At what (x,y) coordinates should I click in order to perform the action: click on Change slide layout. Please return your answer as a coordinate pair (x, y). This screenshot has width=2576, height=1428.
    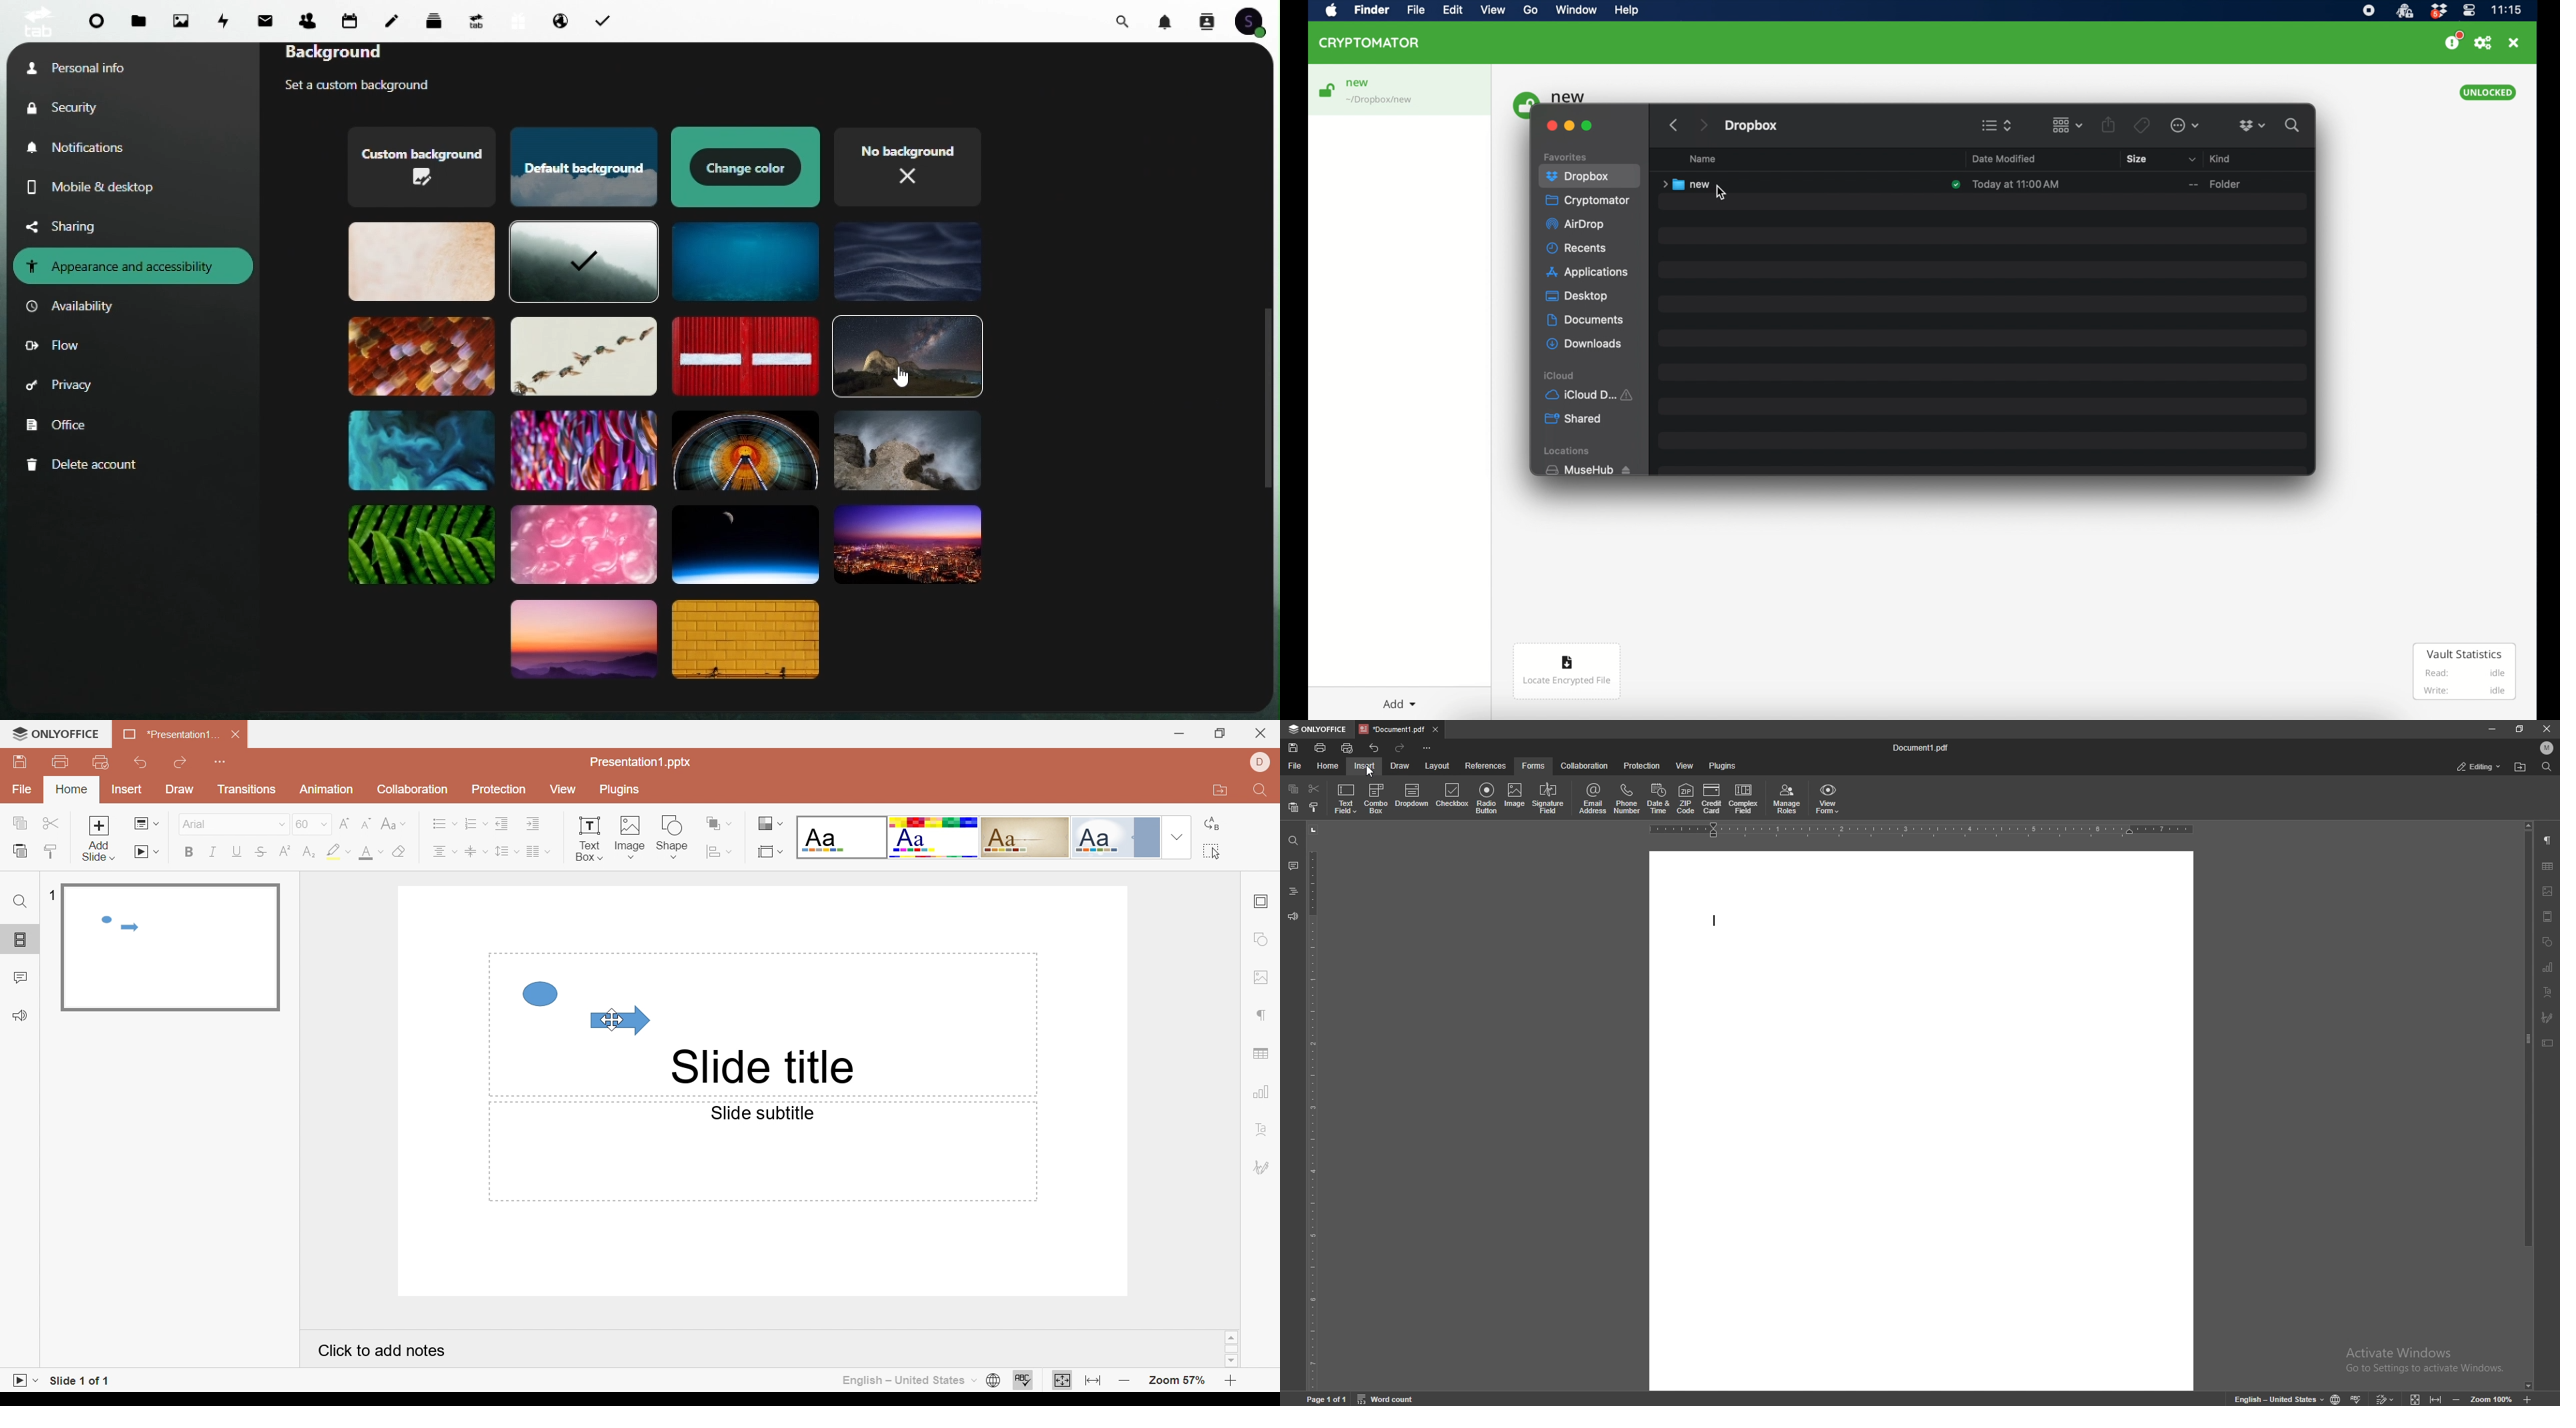
    Looking at the image, I should click on (147, 823).